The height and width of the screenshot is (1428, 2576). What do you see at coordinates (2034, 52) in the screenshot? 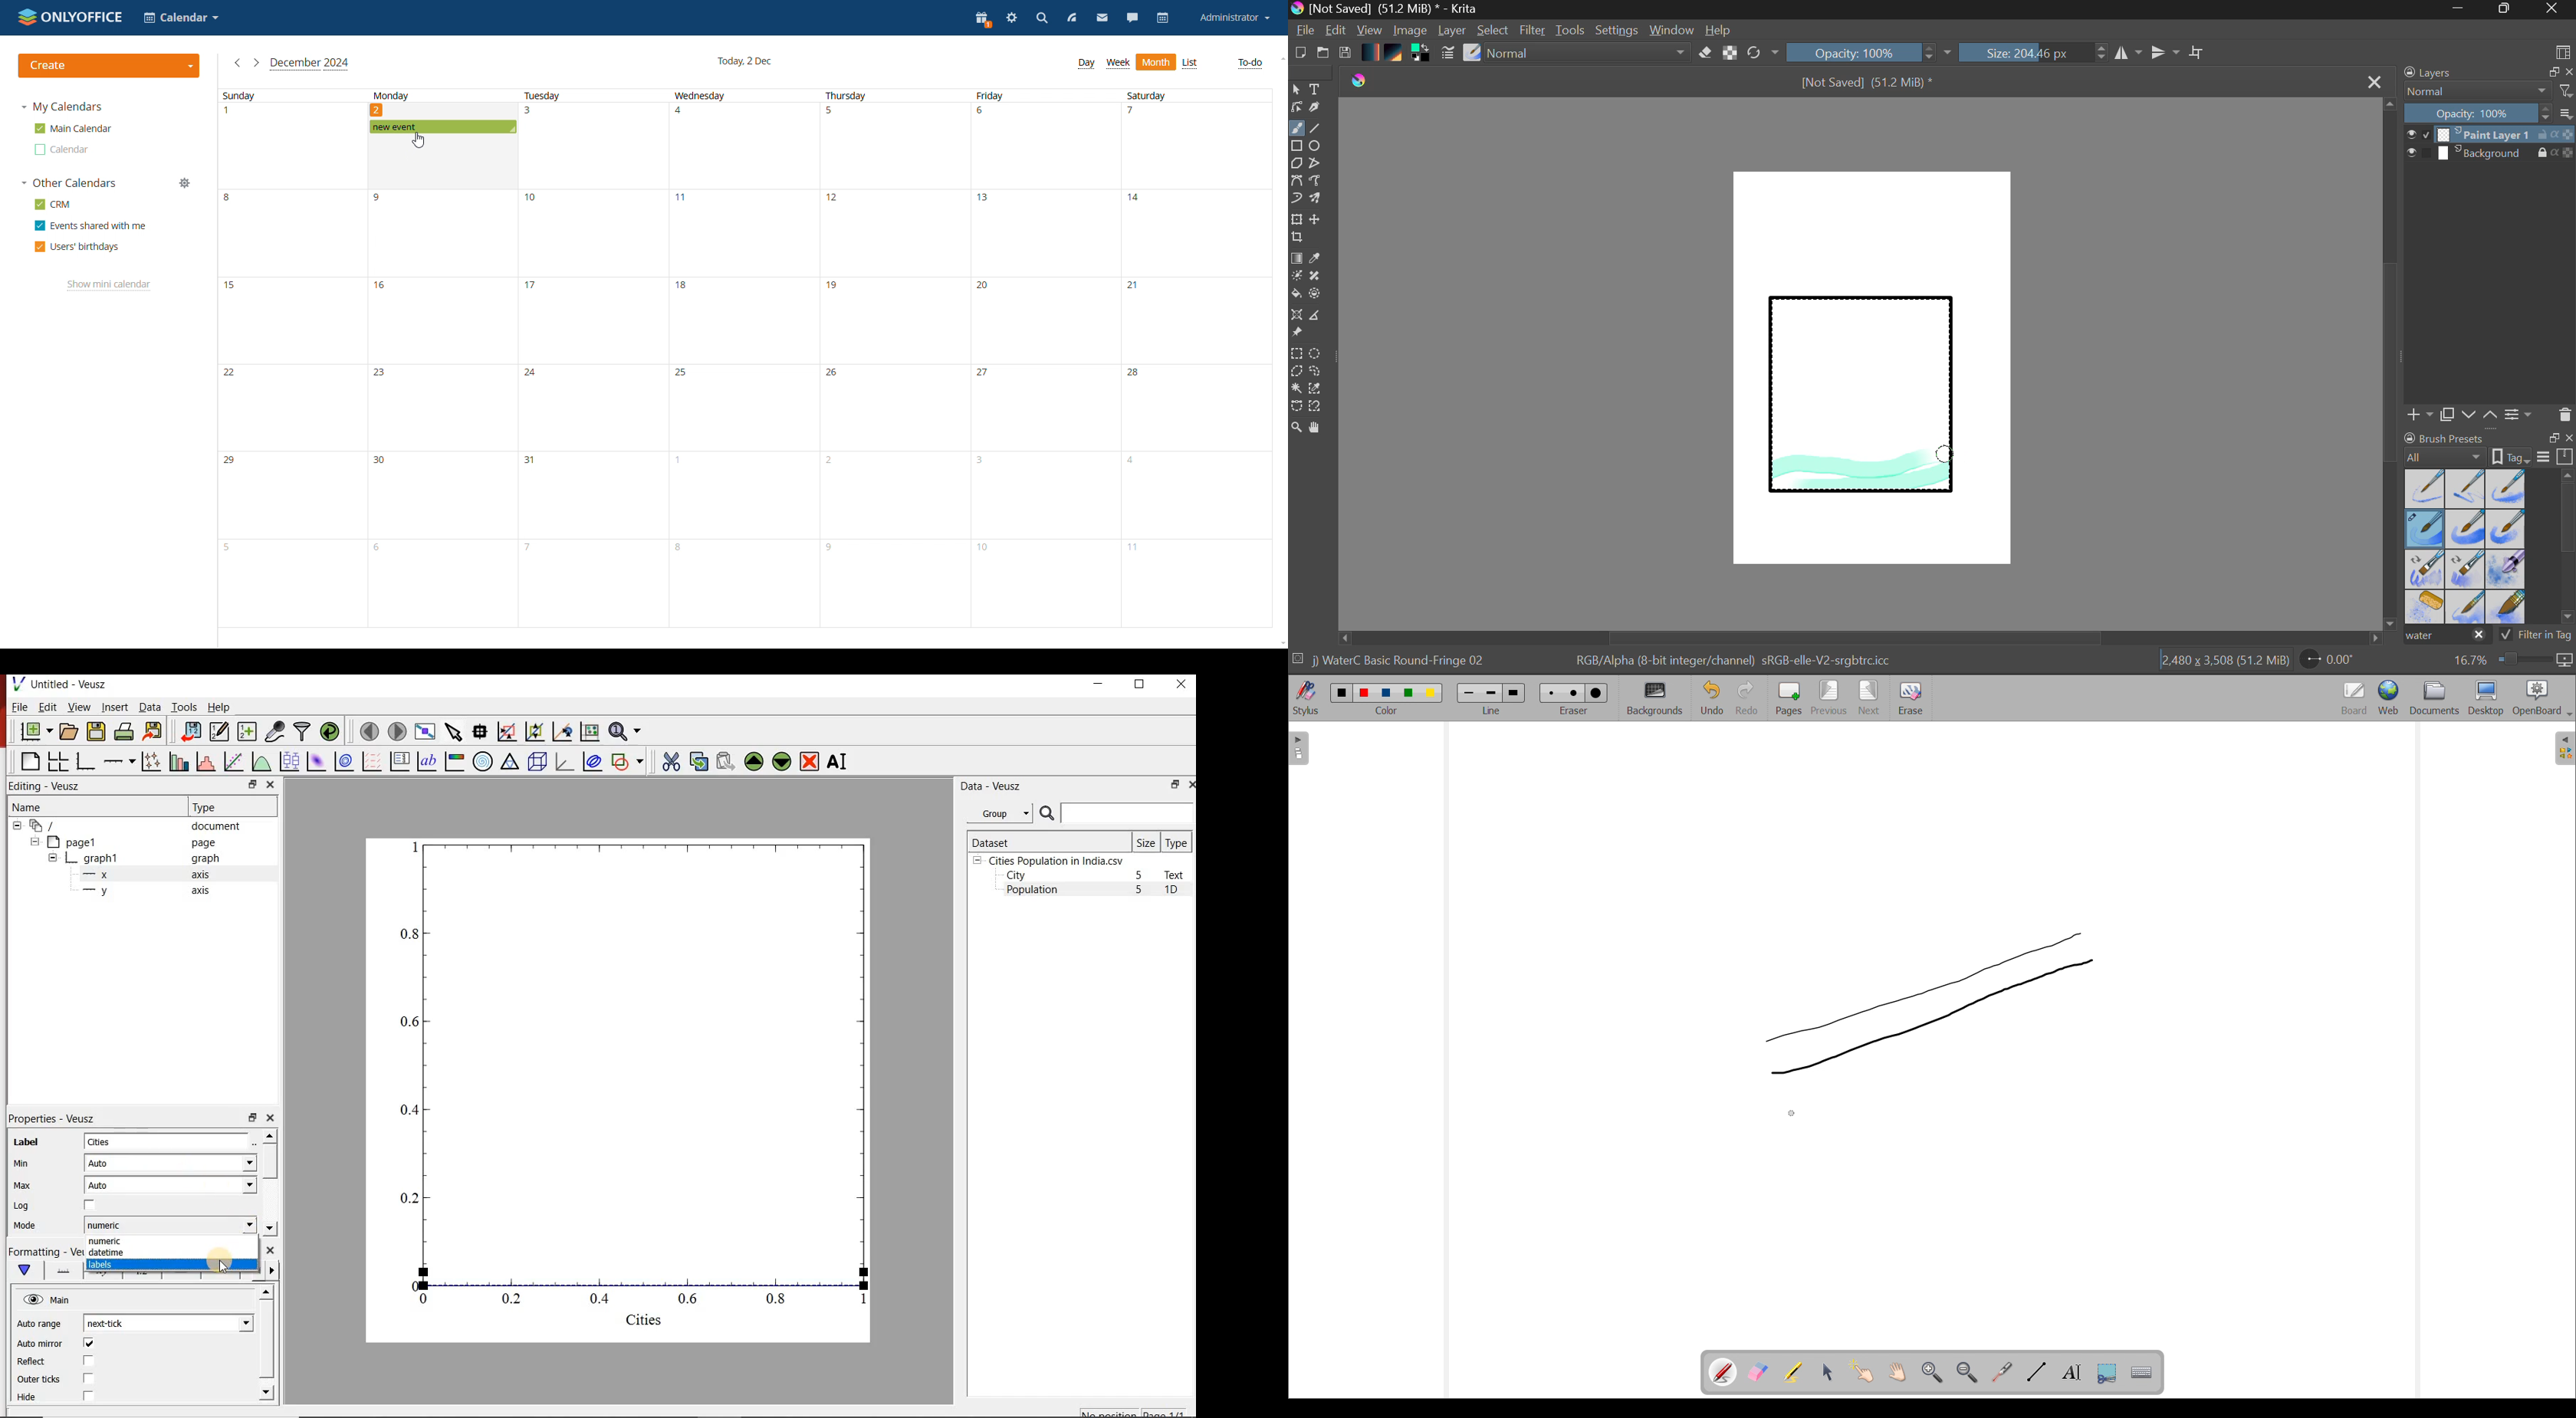
I see `Brush Size` at bounding box center [2034, 52].